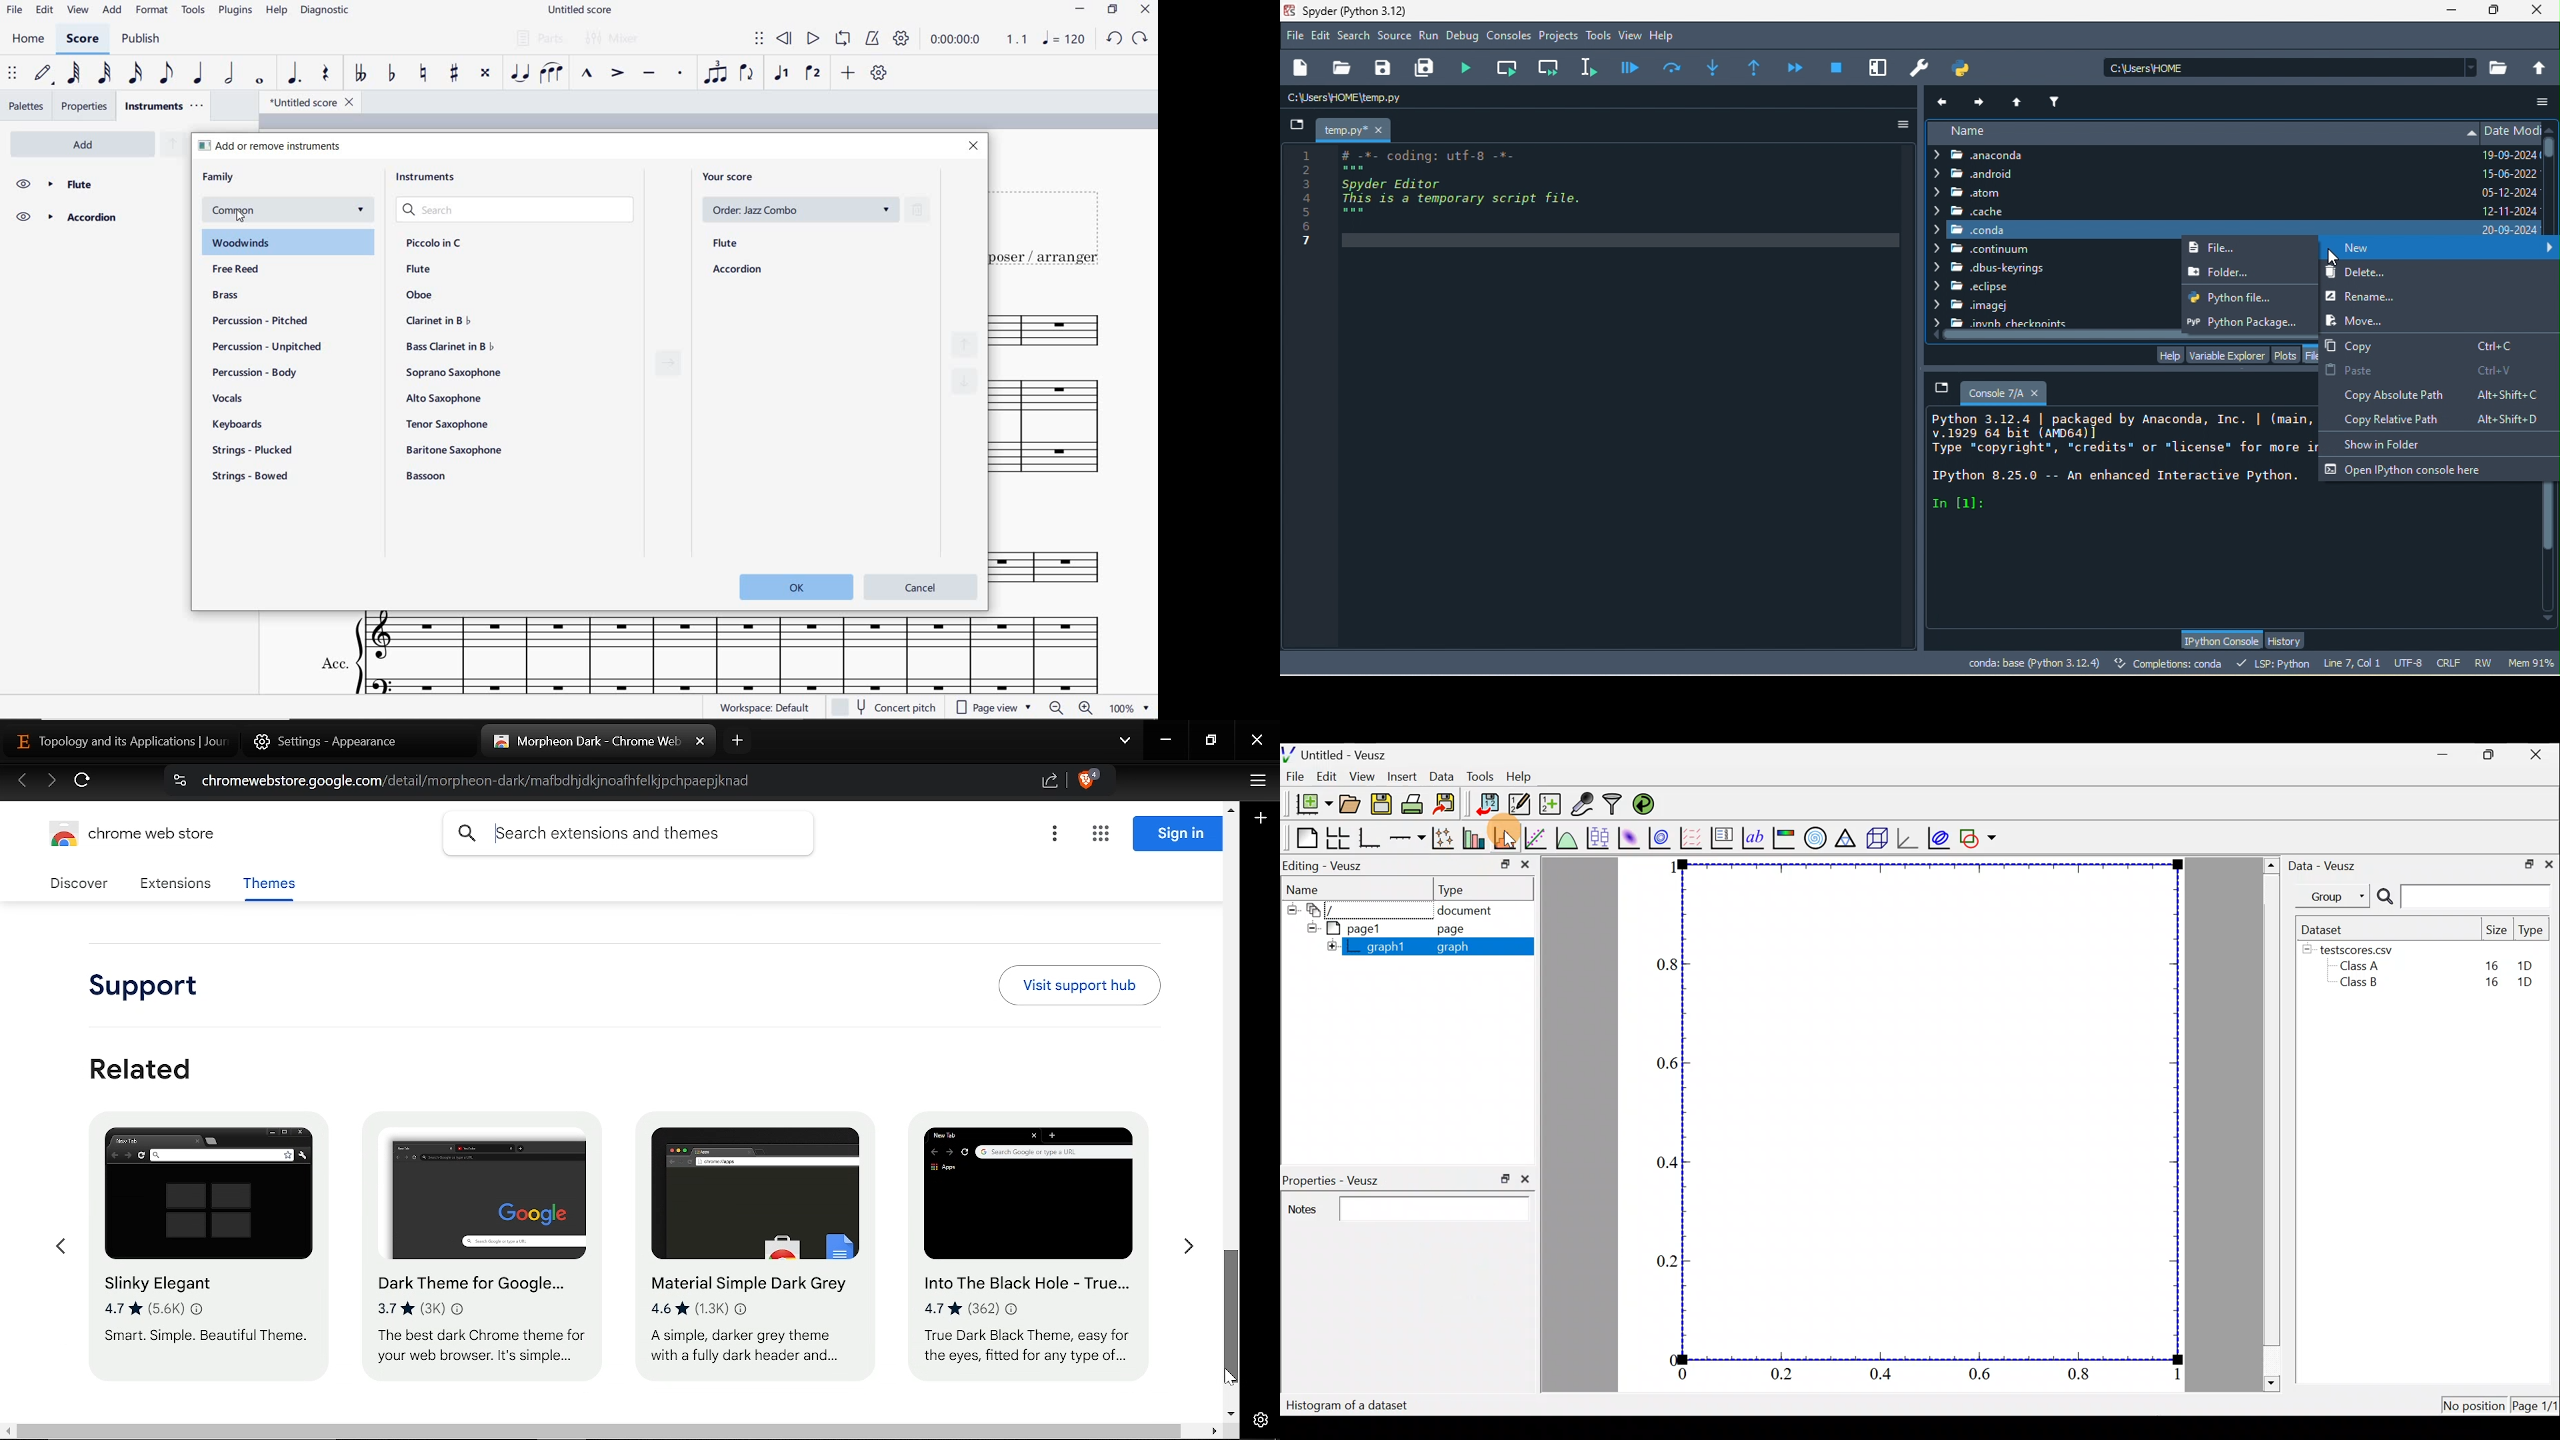 The width and height of the screenshot is (2576, 1456). What do you see at coordinates (1597, 837) in the screenshot?
I see `Plot box plots` at bounding box center [1597, 837].